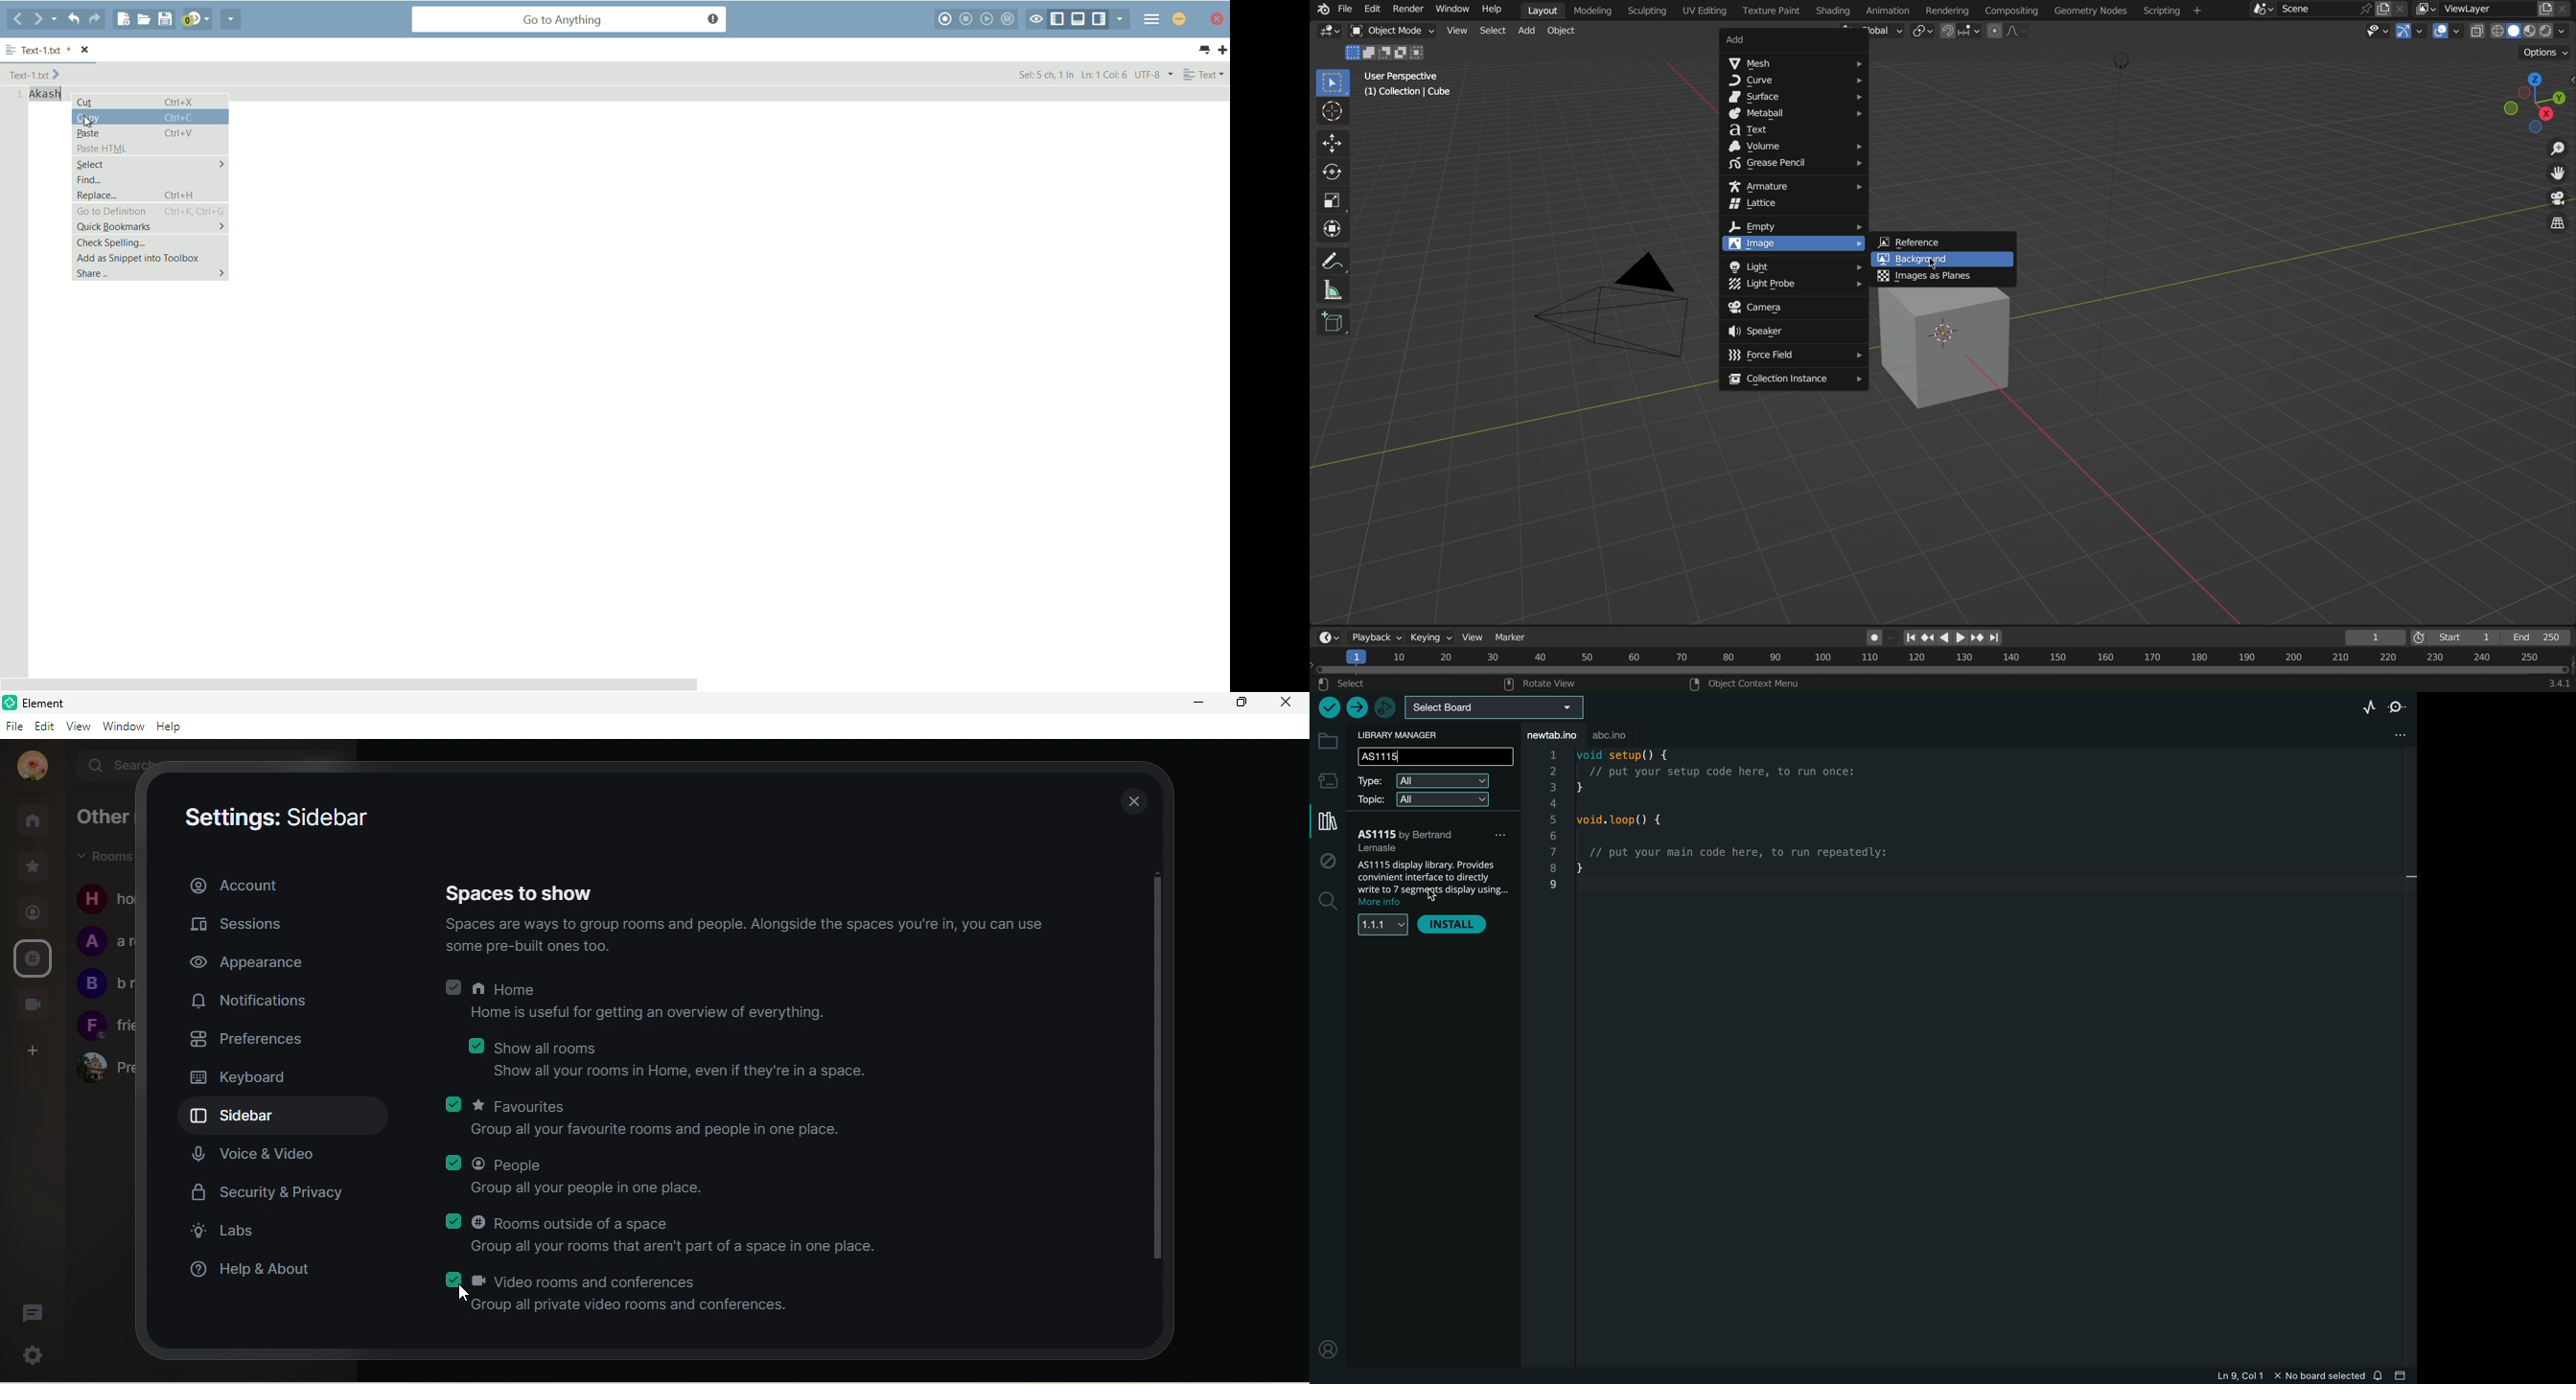 The image size is (2576, 1400). What do you see at coordinates (672, 1235) in the screenshot?
I see `rooms outside of a space` at bounding box center [672, 1235].